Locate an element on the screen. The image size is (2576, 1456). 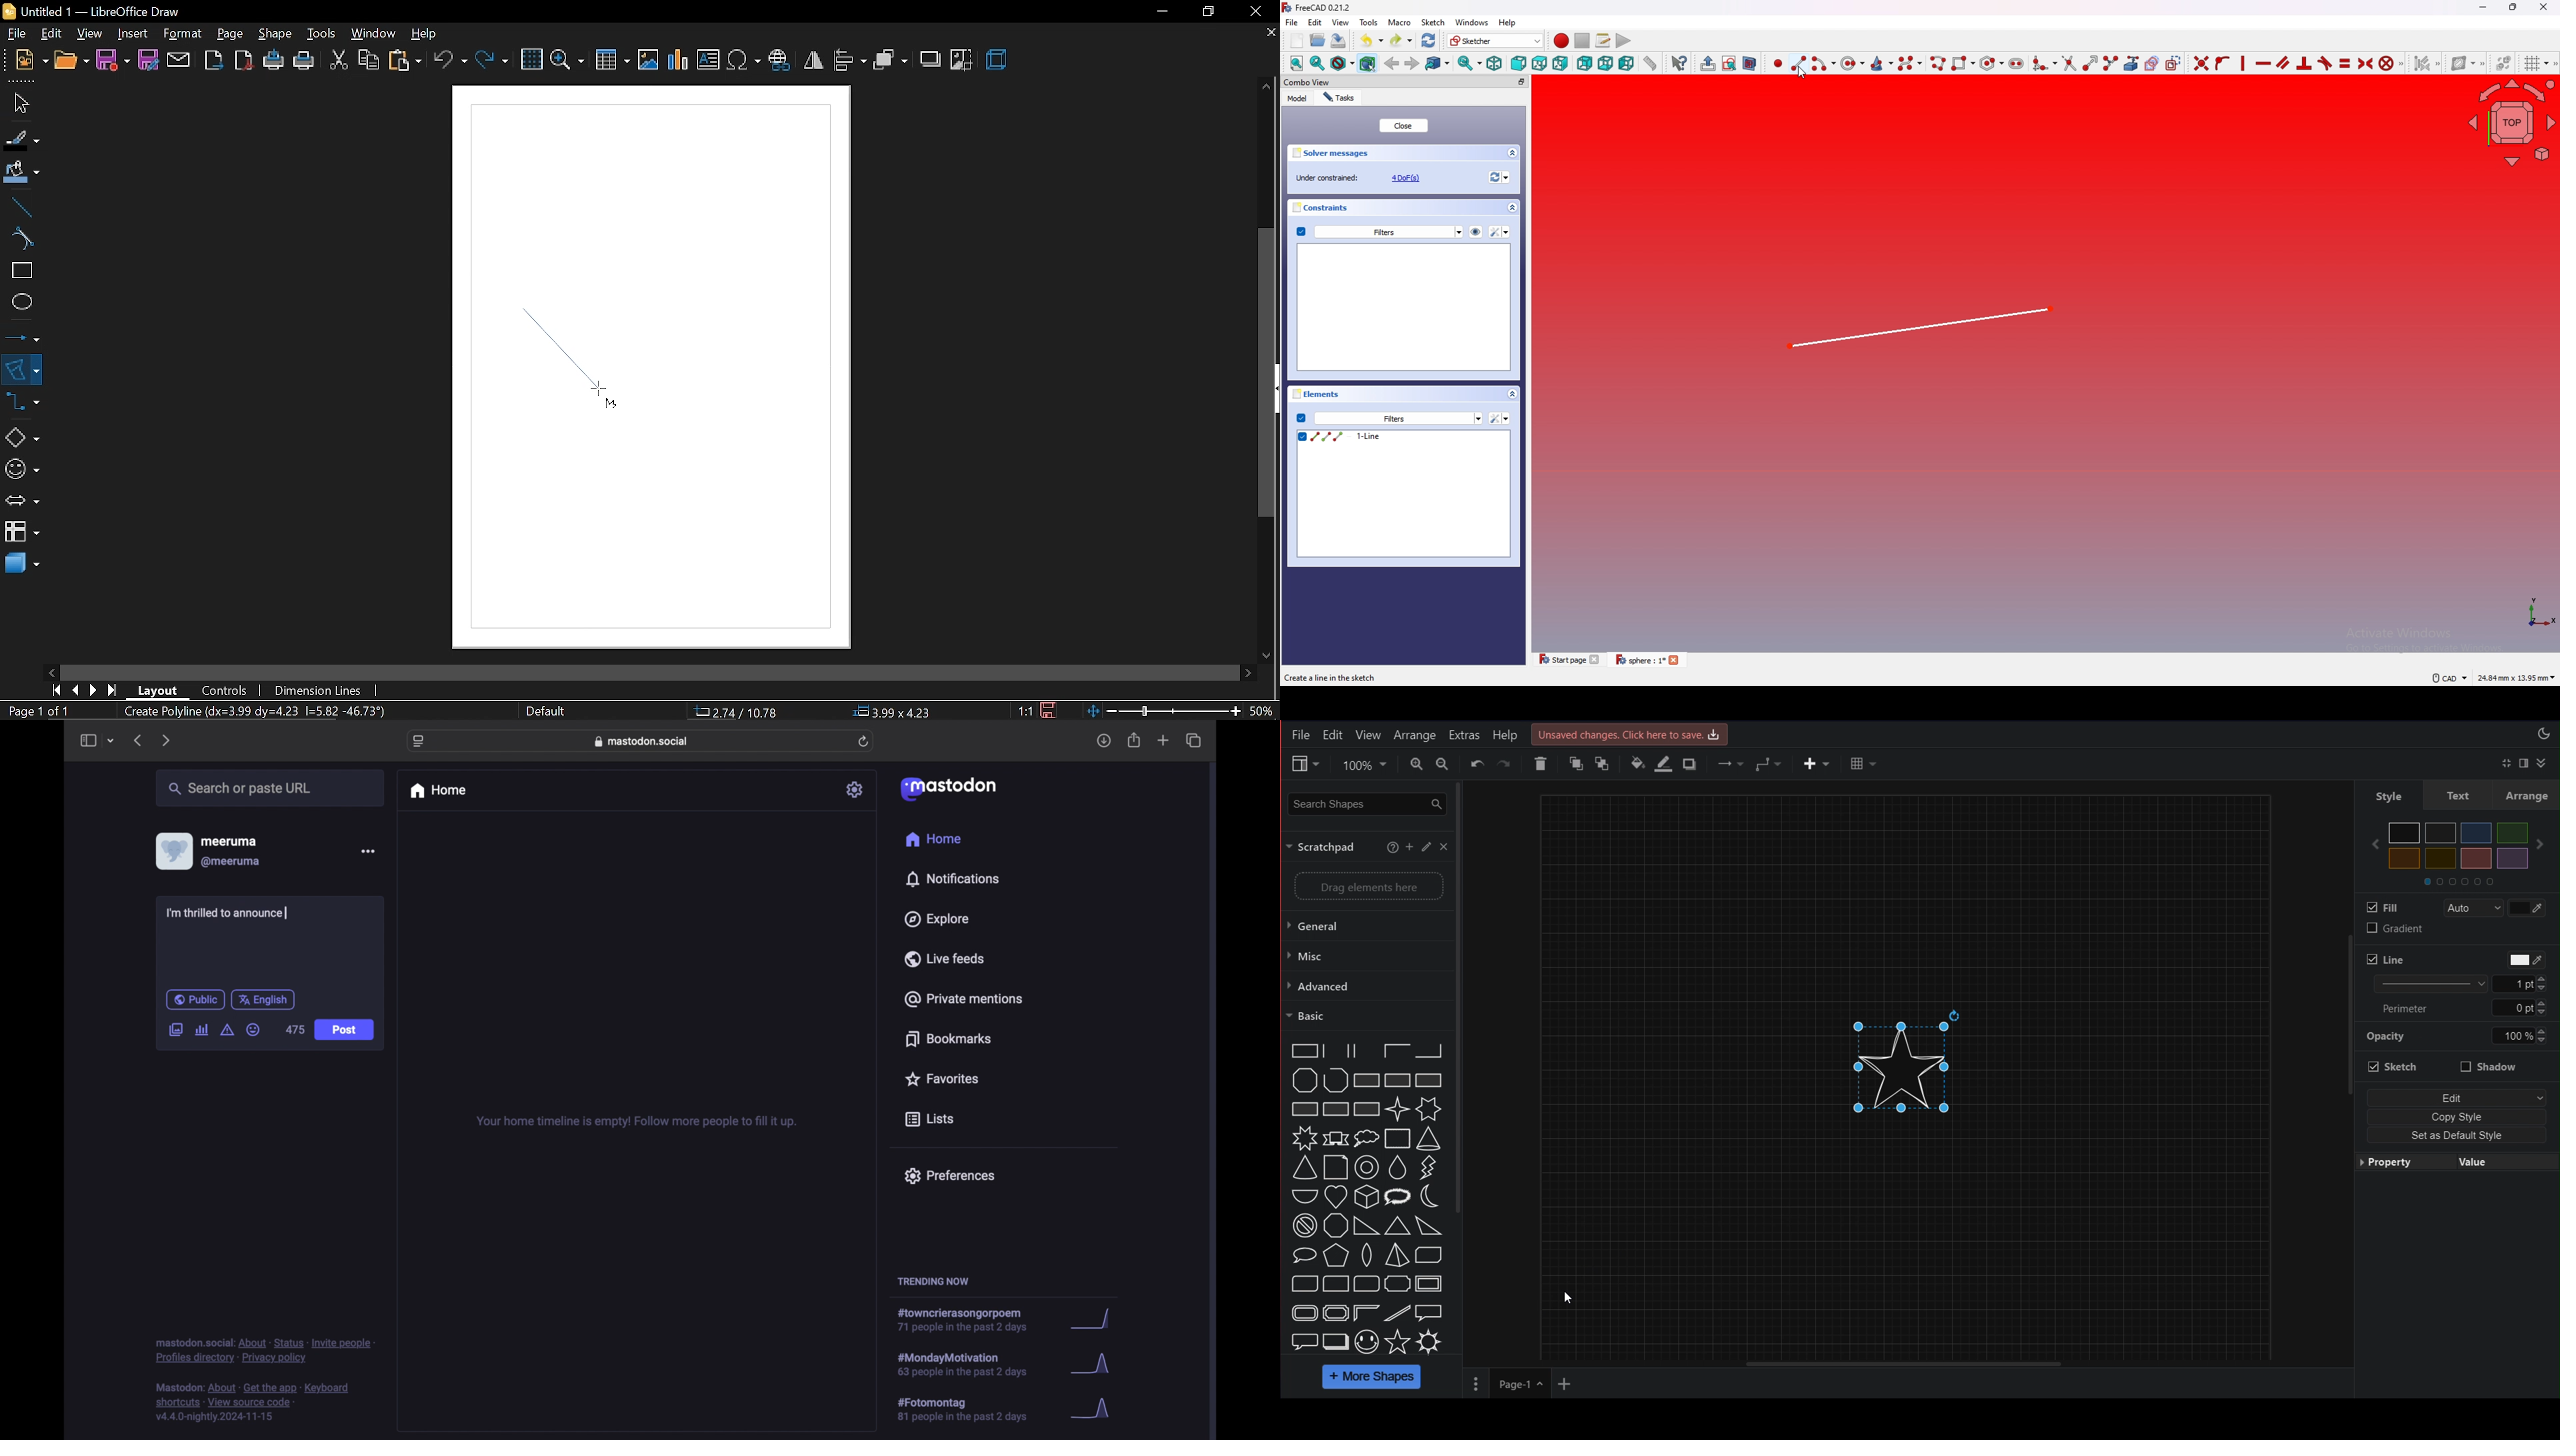
paste is located at coordinates (404, 60).